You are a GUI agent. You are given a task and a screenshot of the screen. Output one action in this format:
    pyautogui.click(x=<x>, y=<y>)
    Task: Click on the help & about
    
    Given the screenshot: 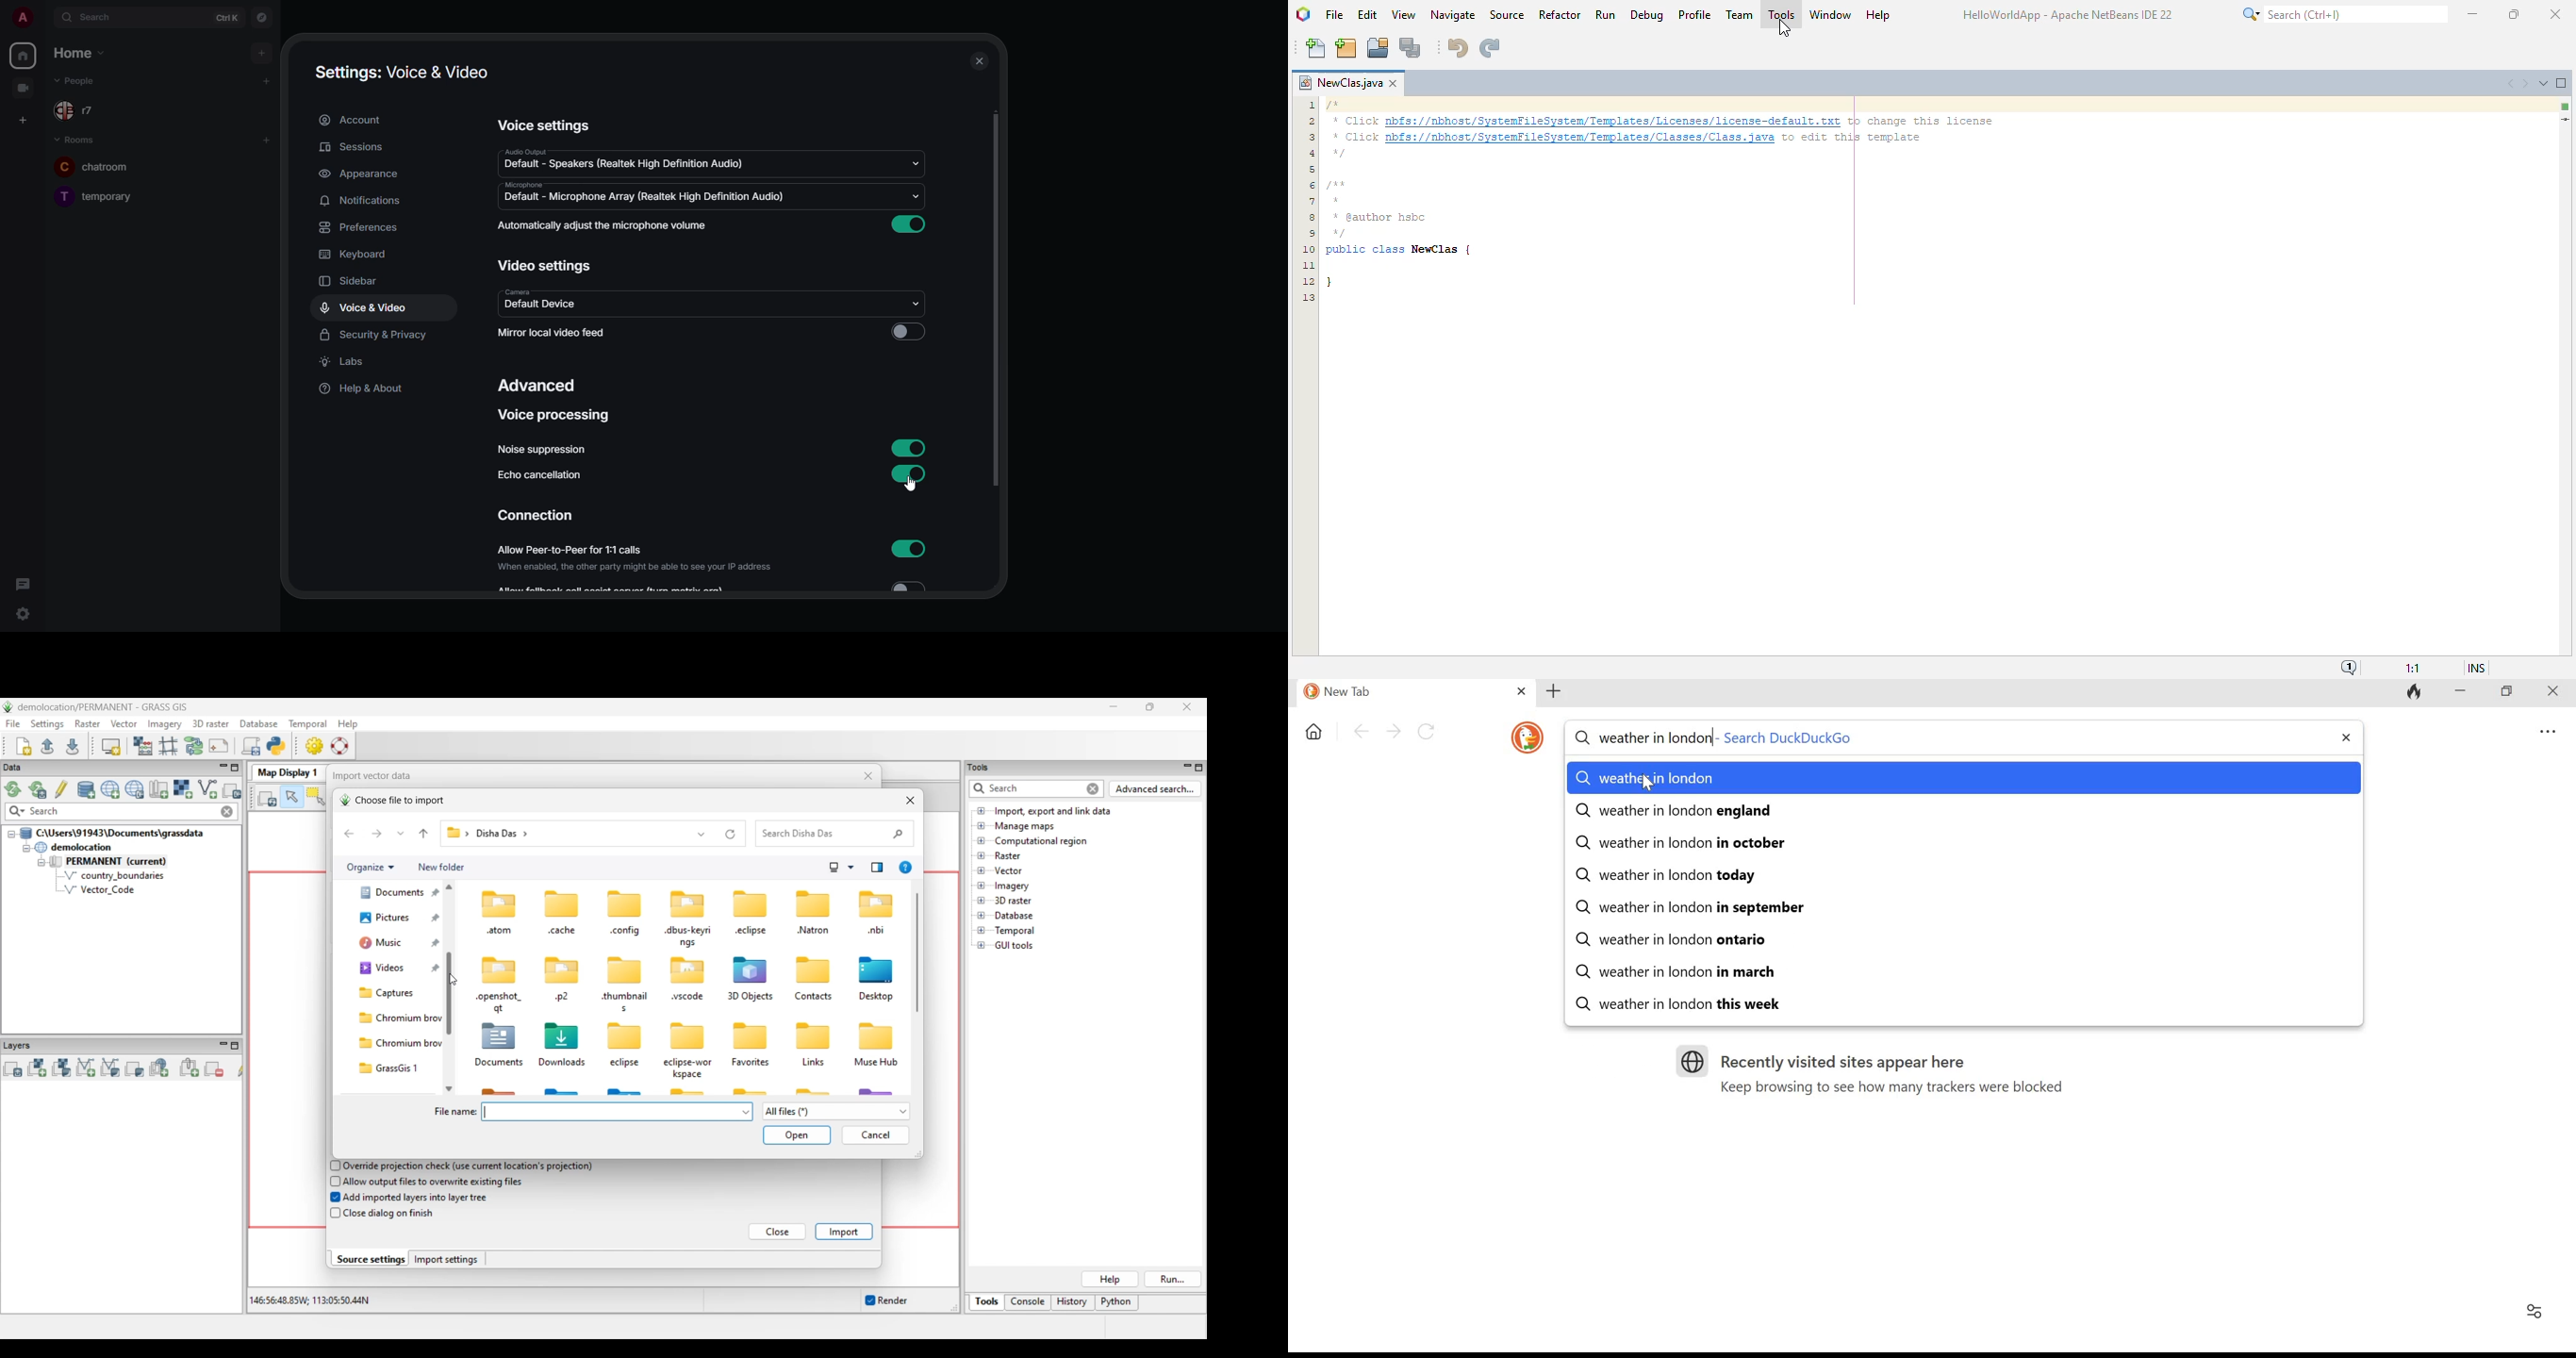 What is the action you would take?
    pyautogui.click(x=362, y=389)
    